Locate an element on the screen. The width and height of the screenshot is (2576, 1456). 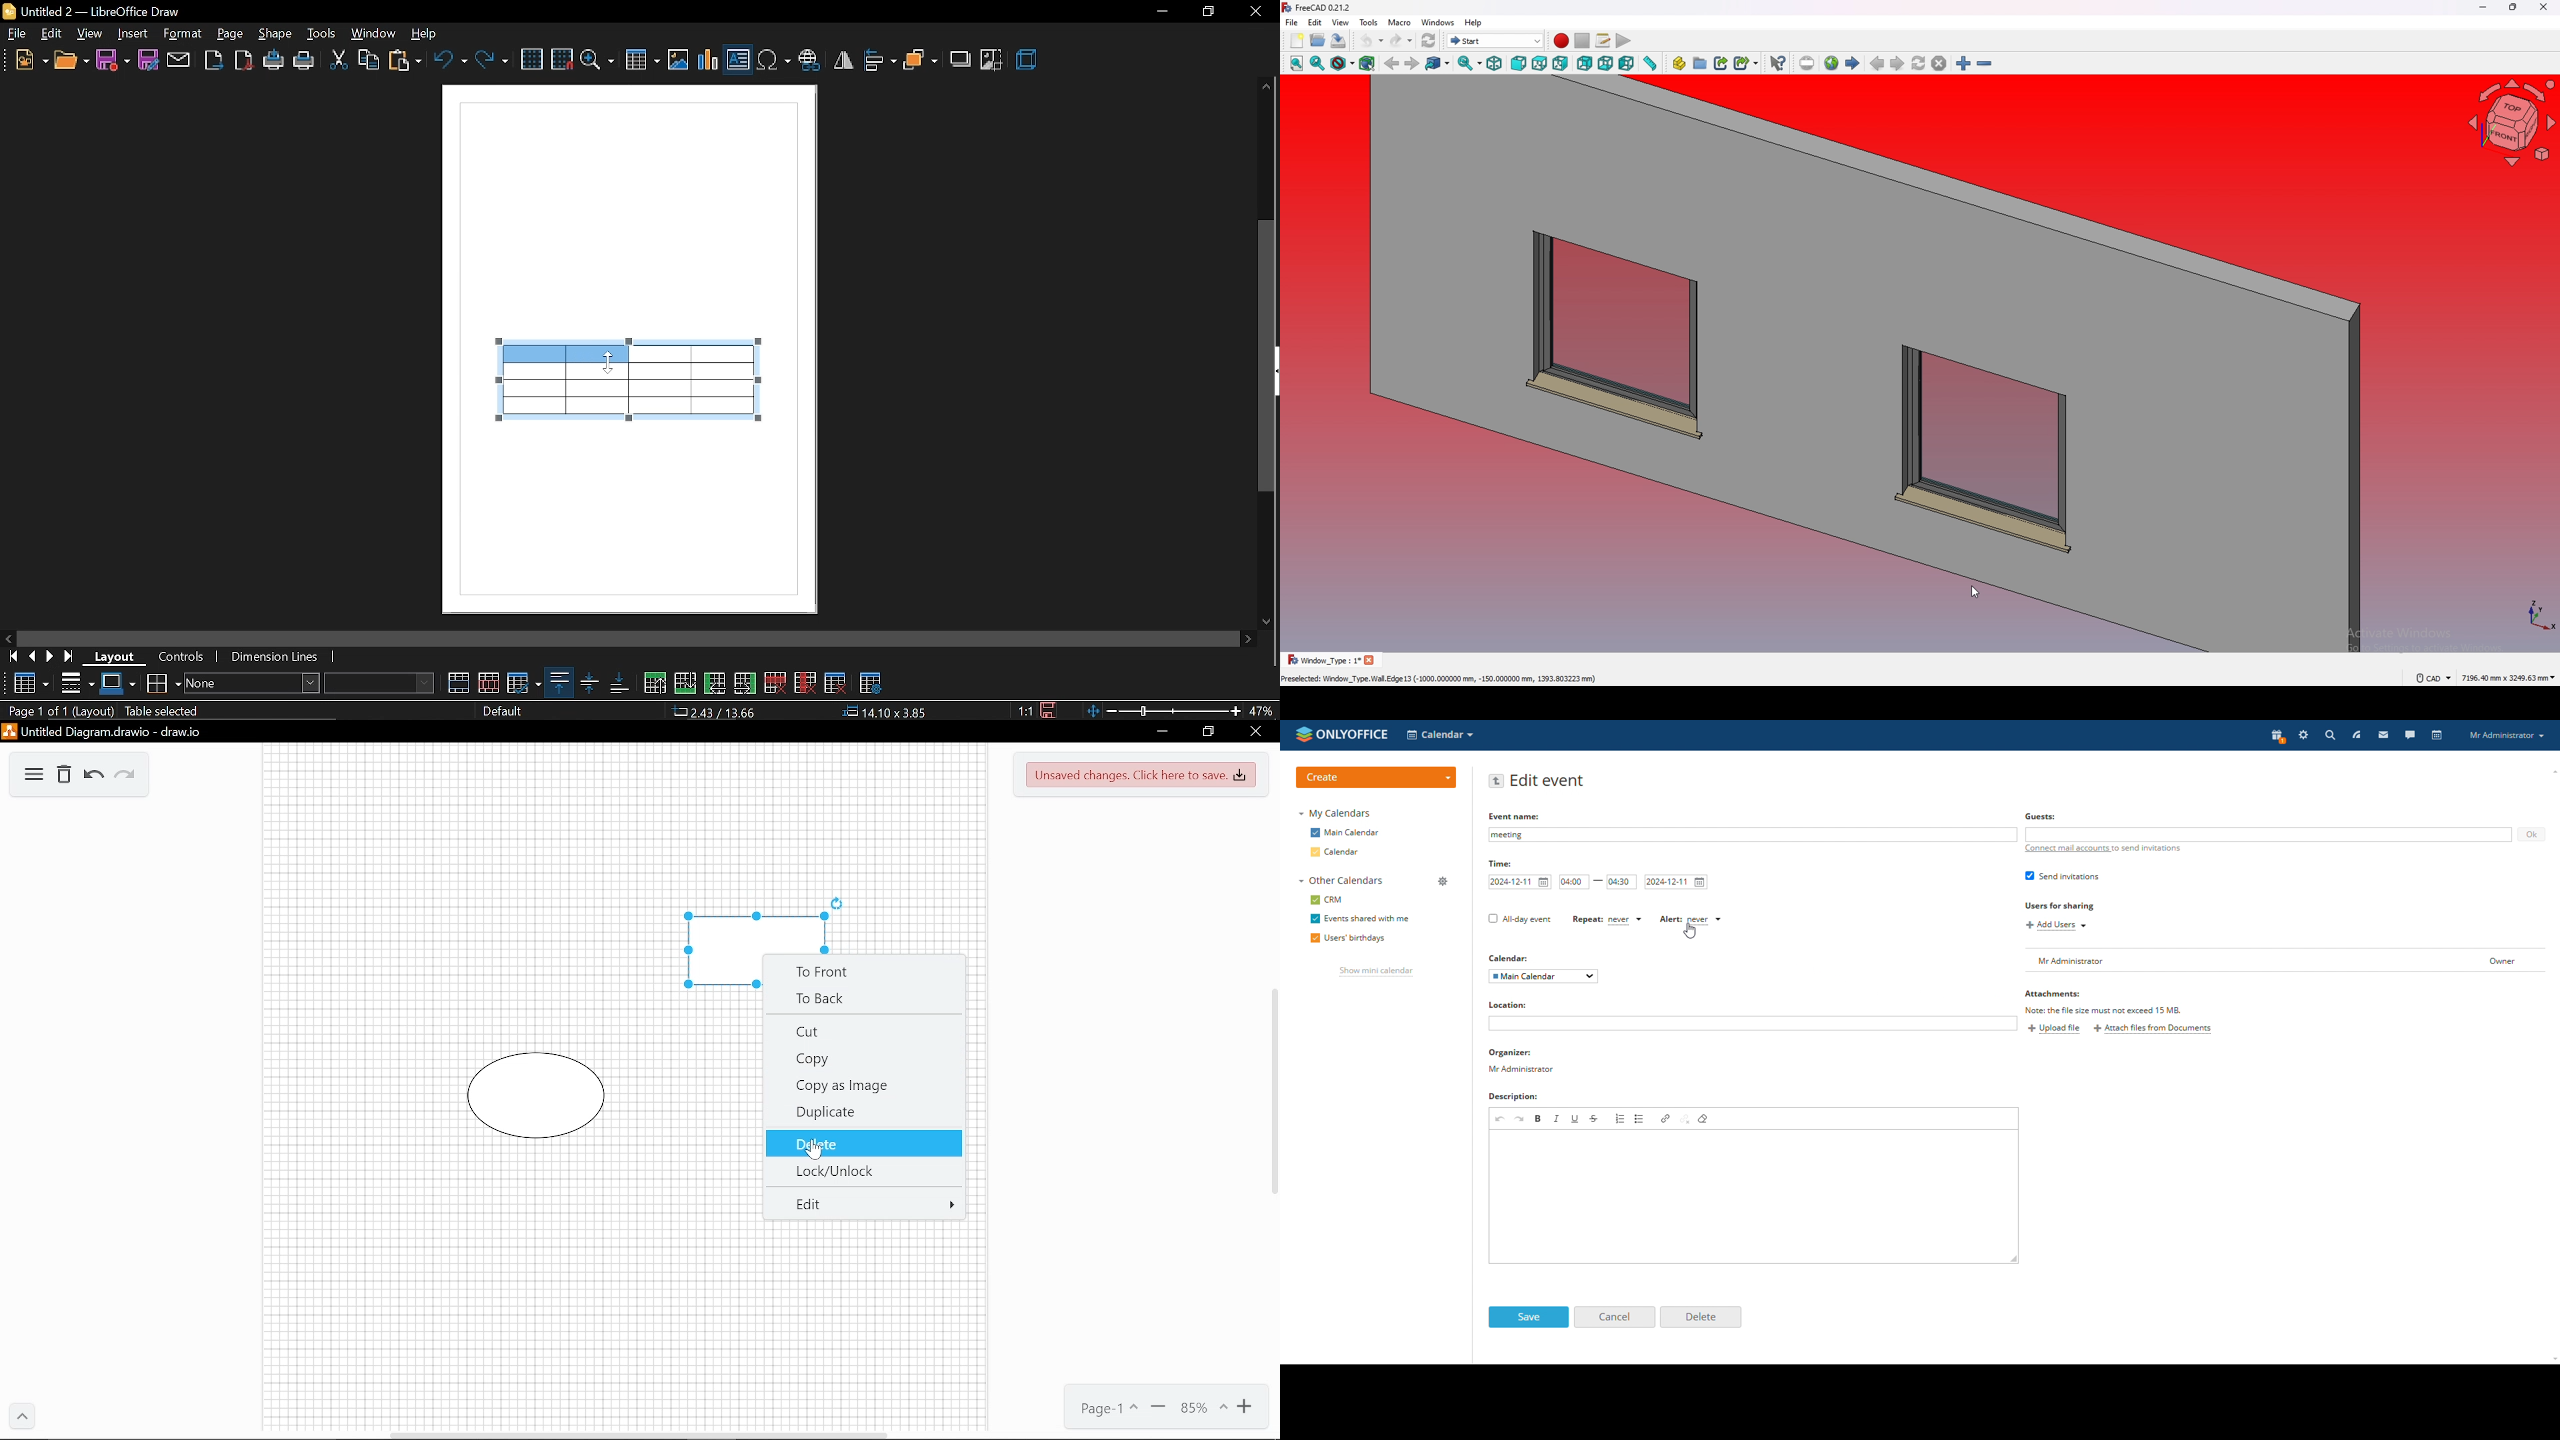
area style is located at coordinates (253, 685).